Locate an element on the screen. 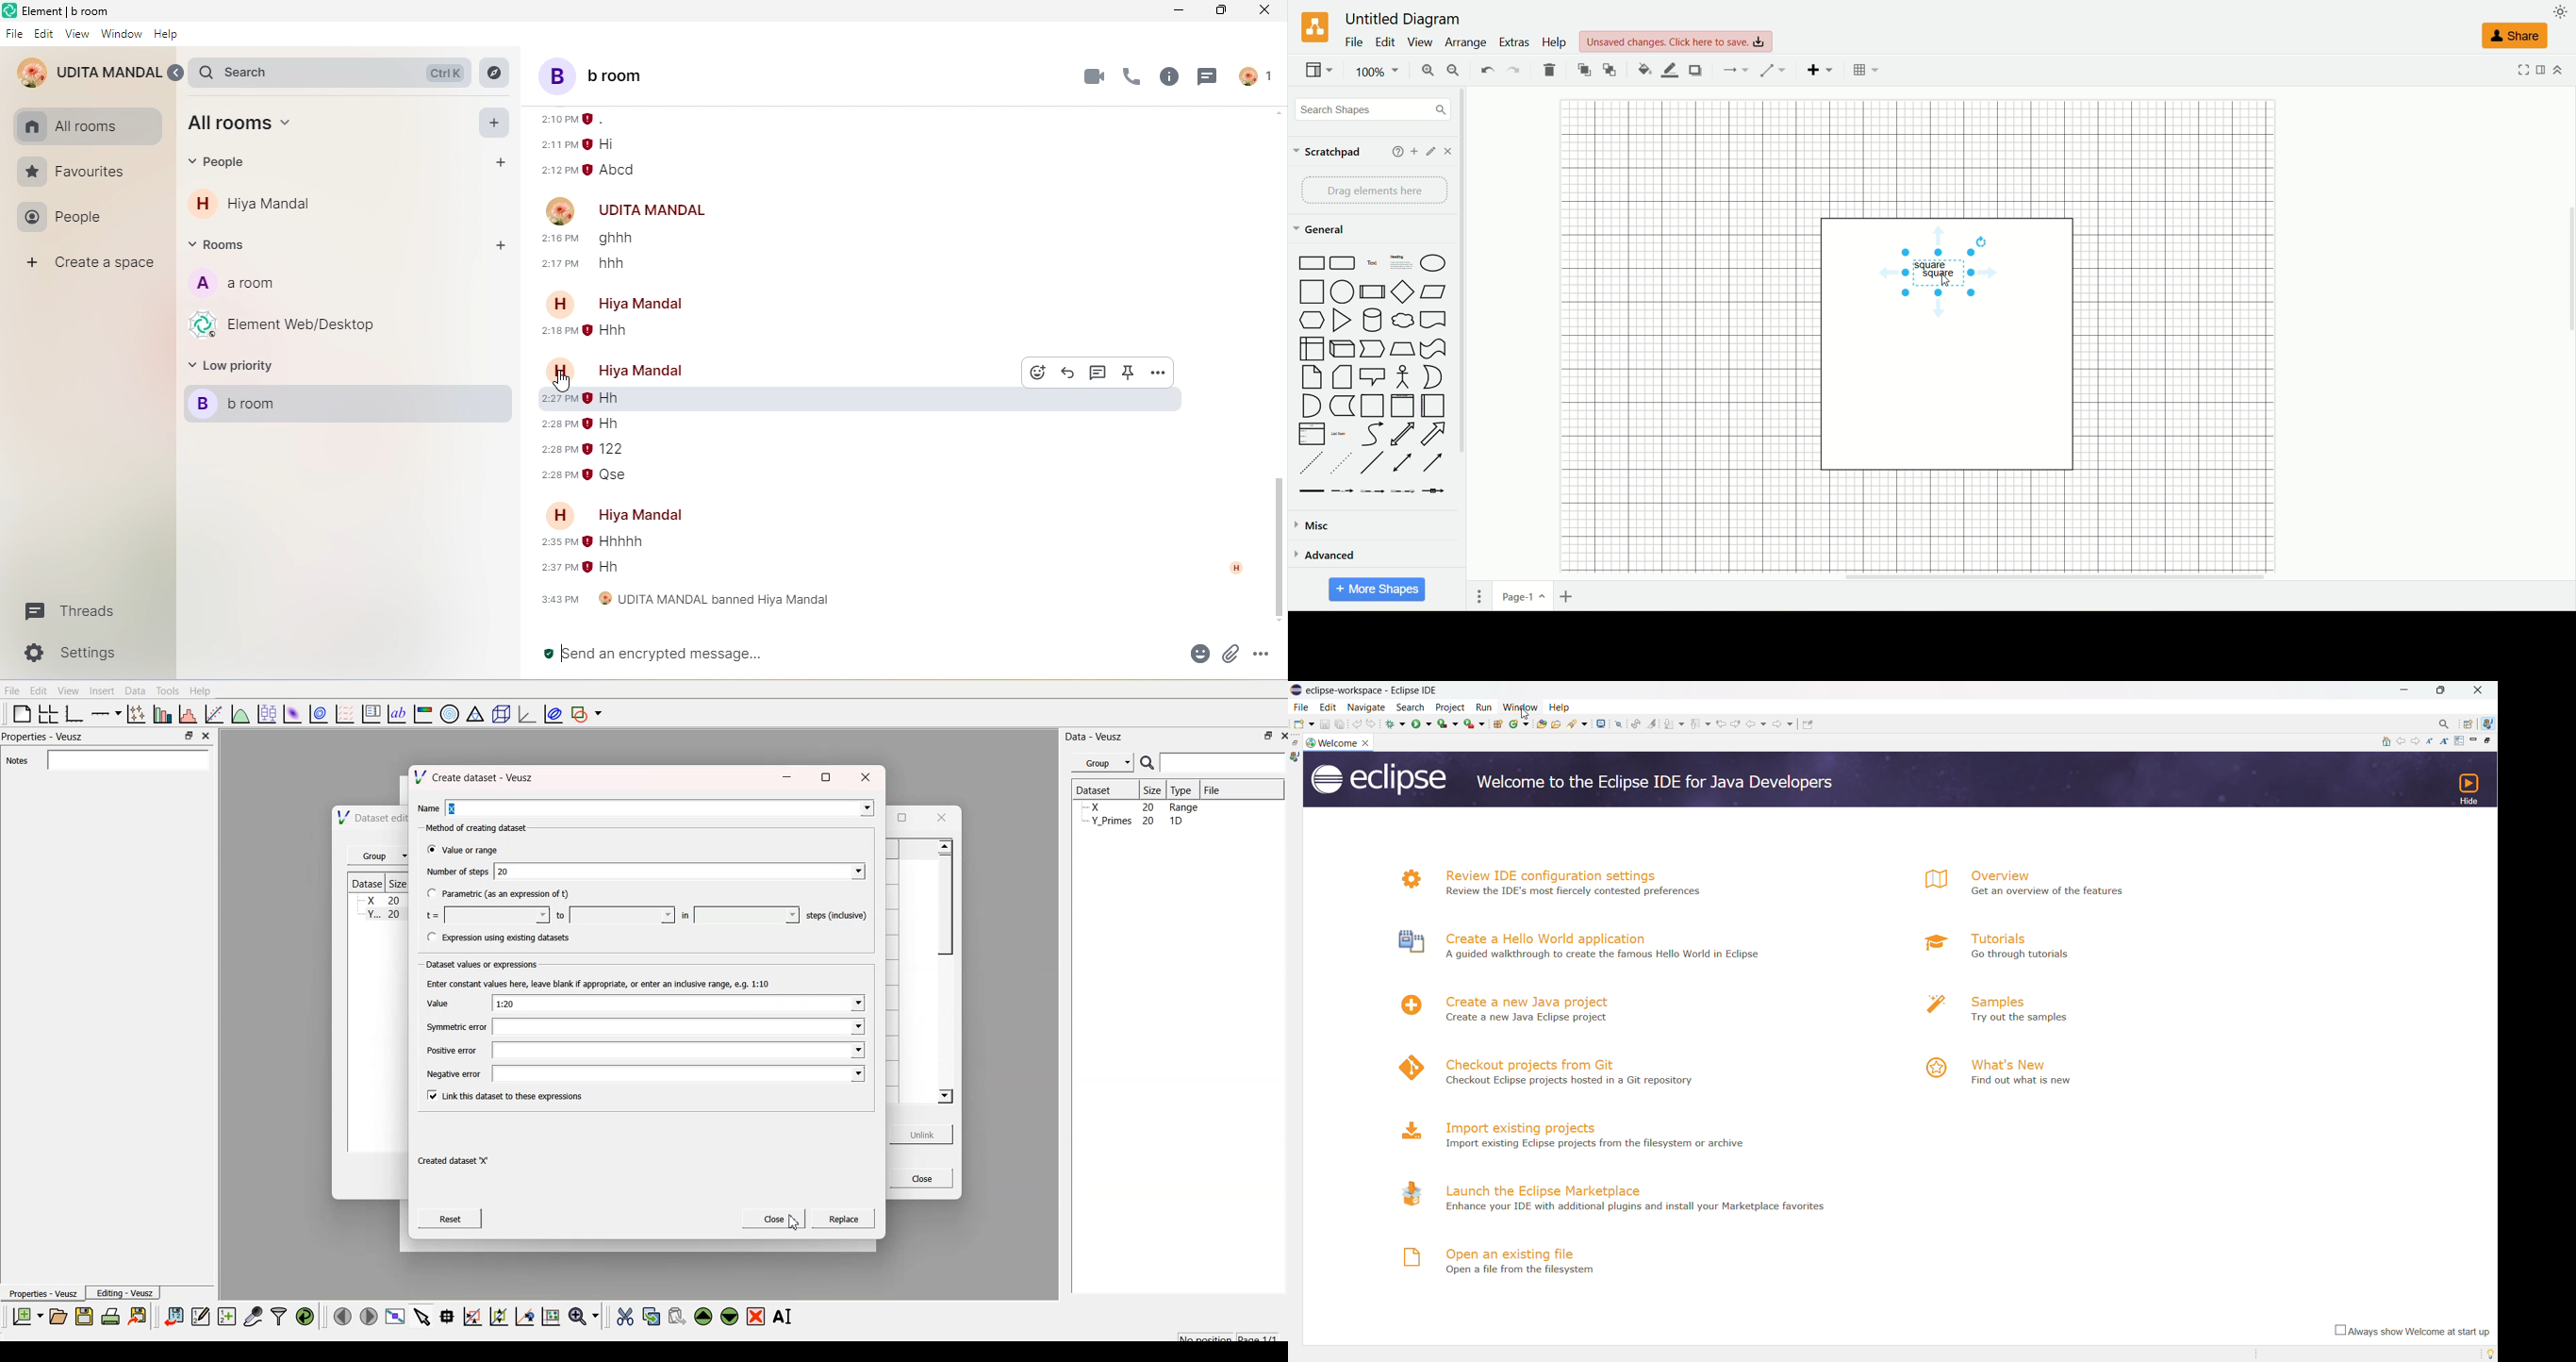 The height and width of the screenshot is (1372, 2576). Postveeror  is located at coordinates (641, 1050).